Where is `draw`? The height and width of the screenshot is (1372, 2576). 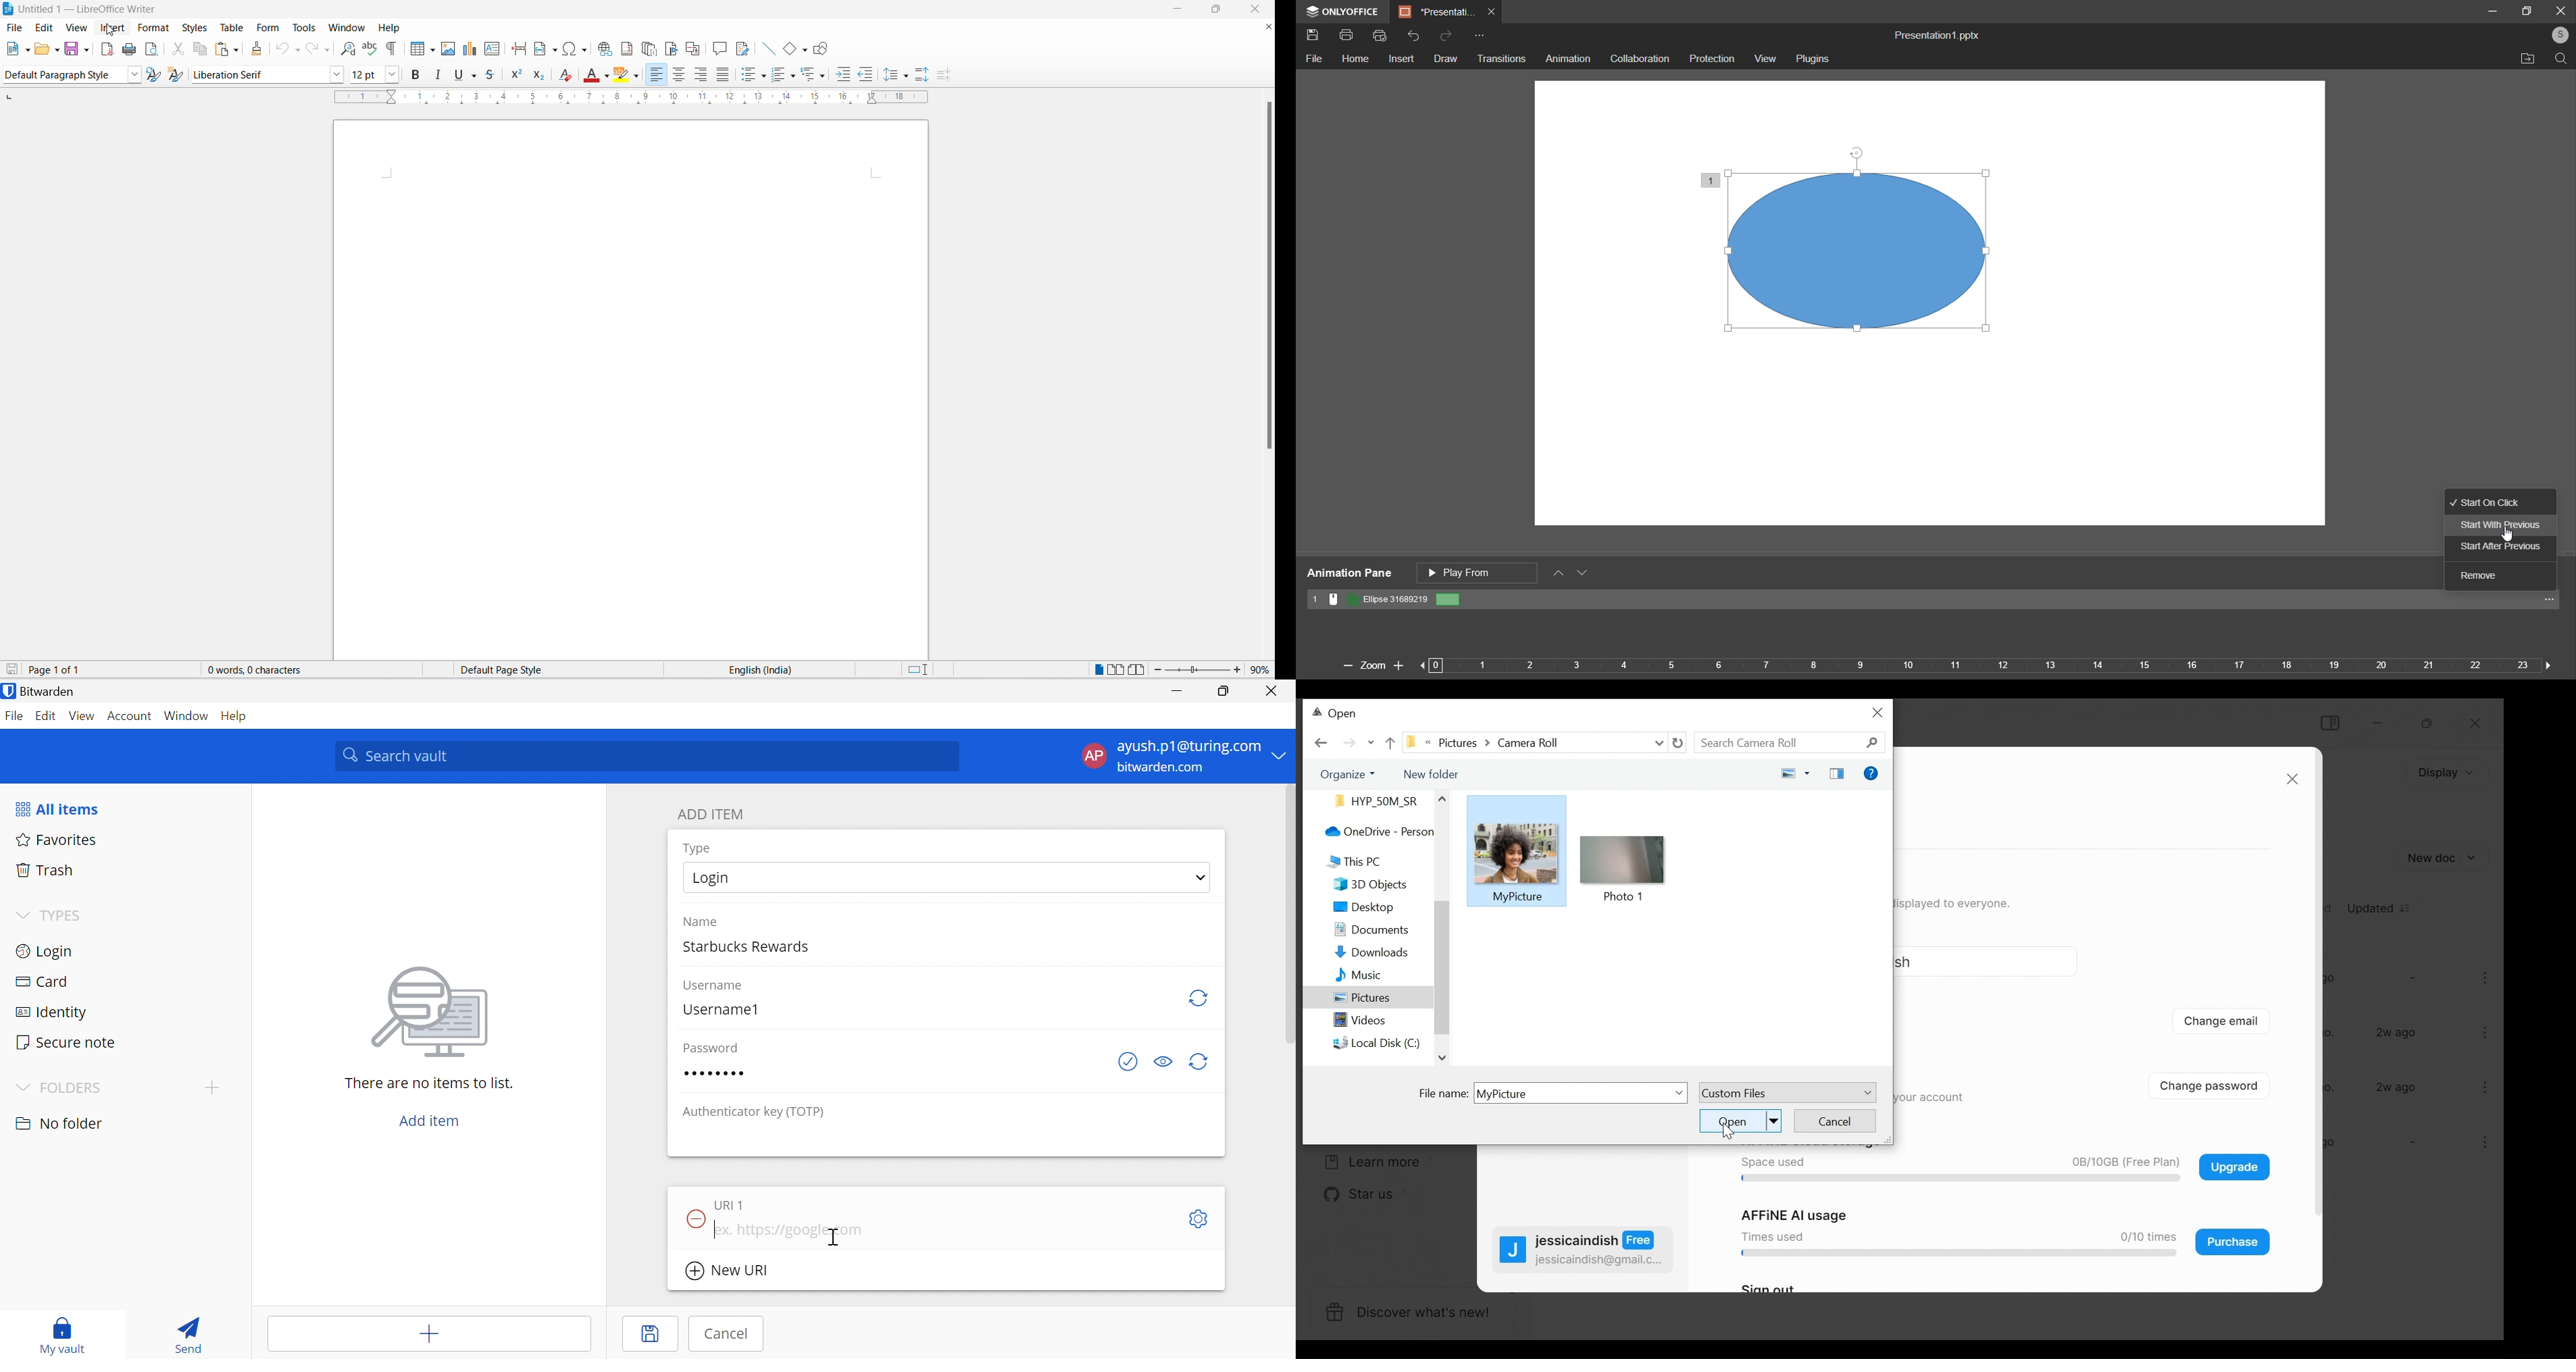
draw is located at coordinates (1445, 59).